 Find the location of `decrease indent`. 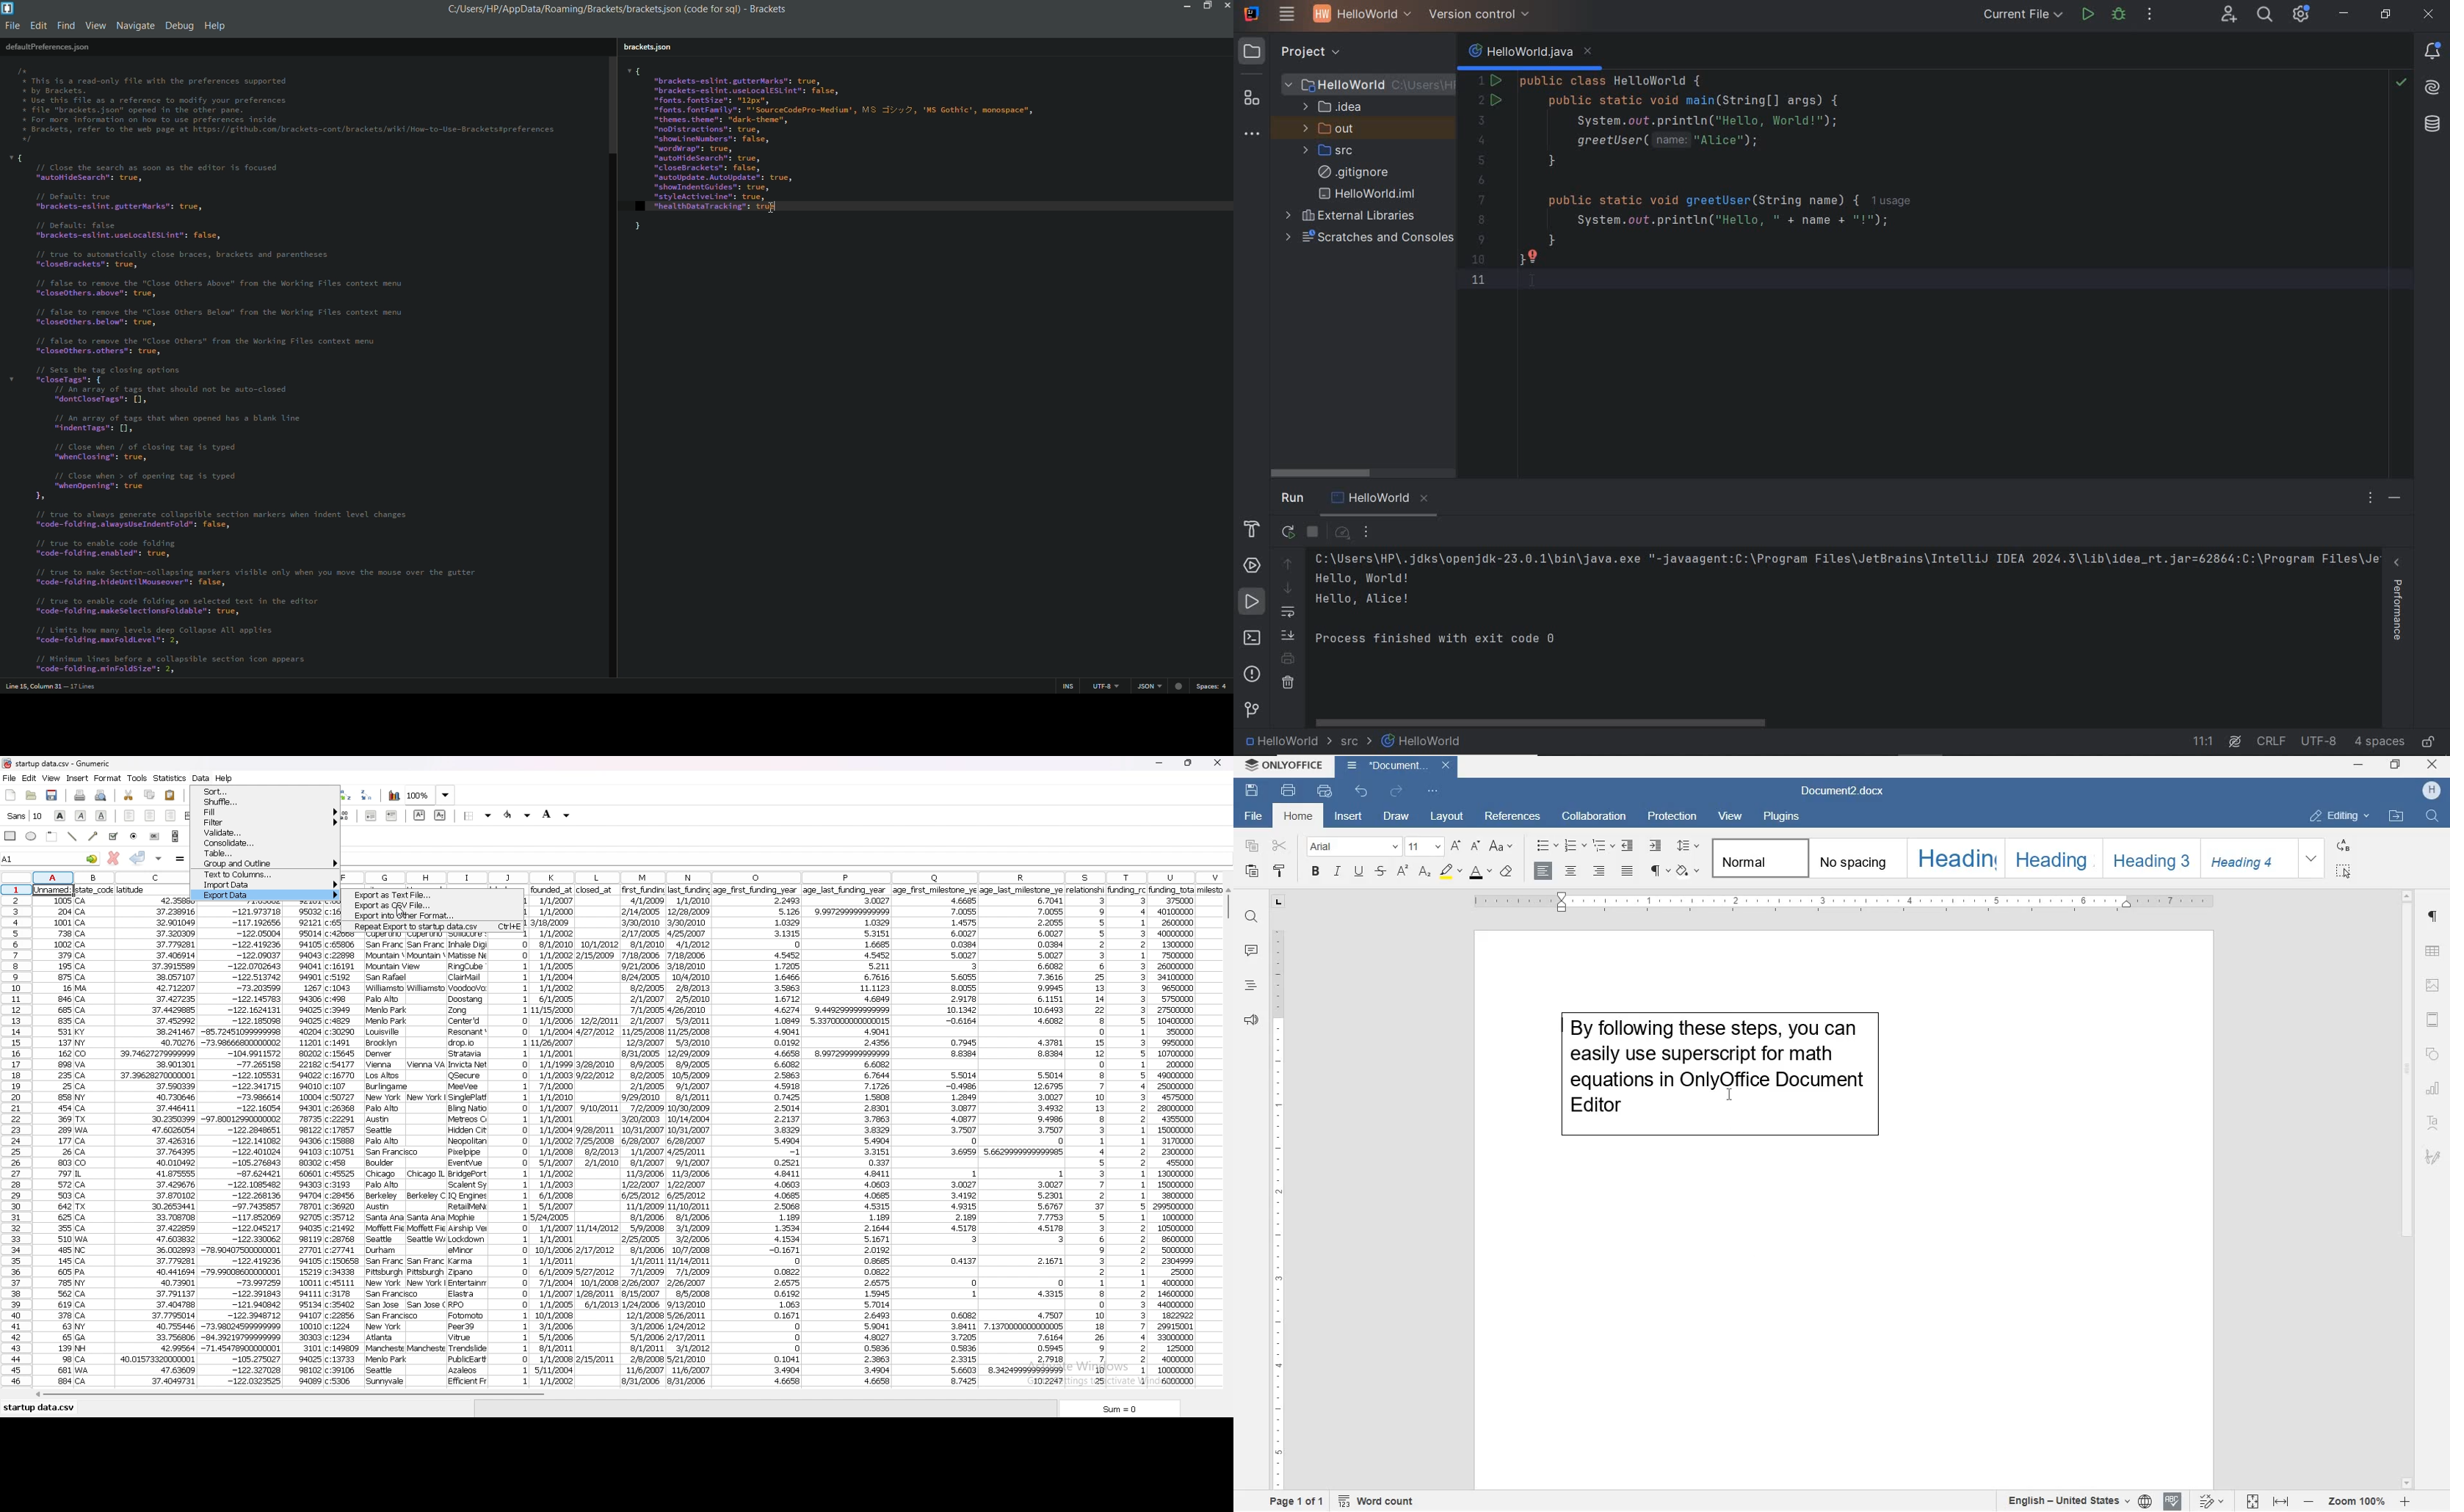

decrease indent is located at coordinates (373, 815).